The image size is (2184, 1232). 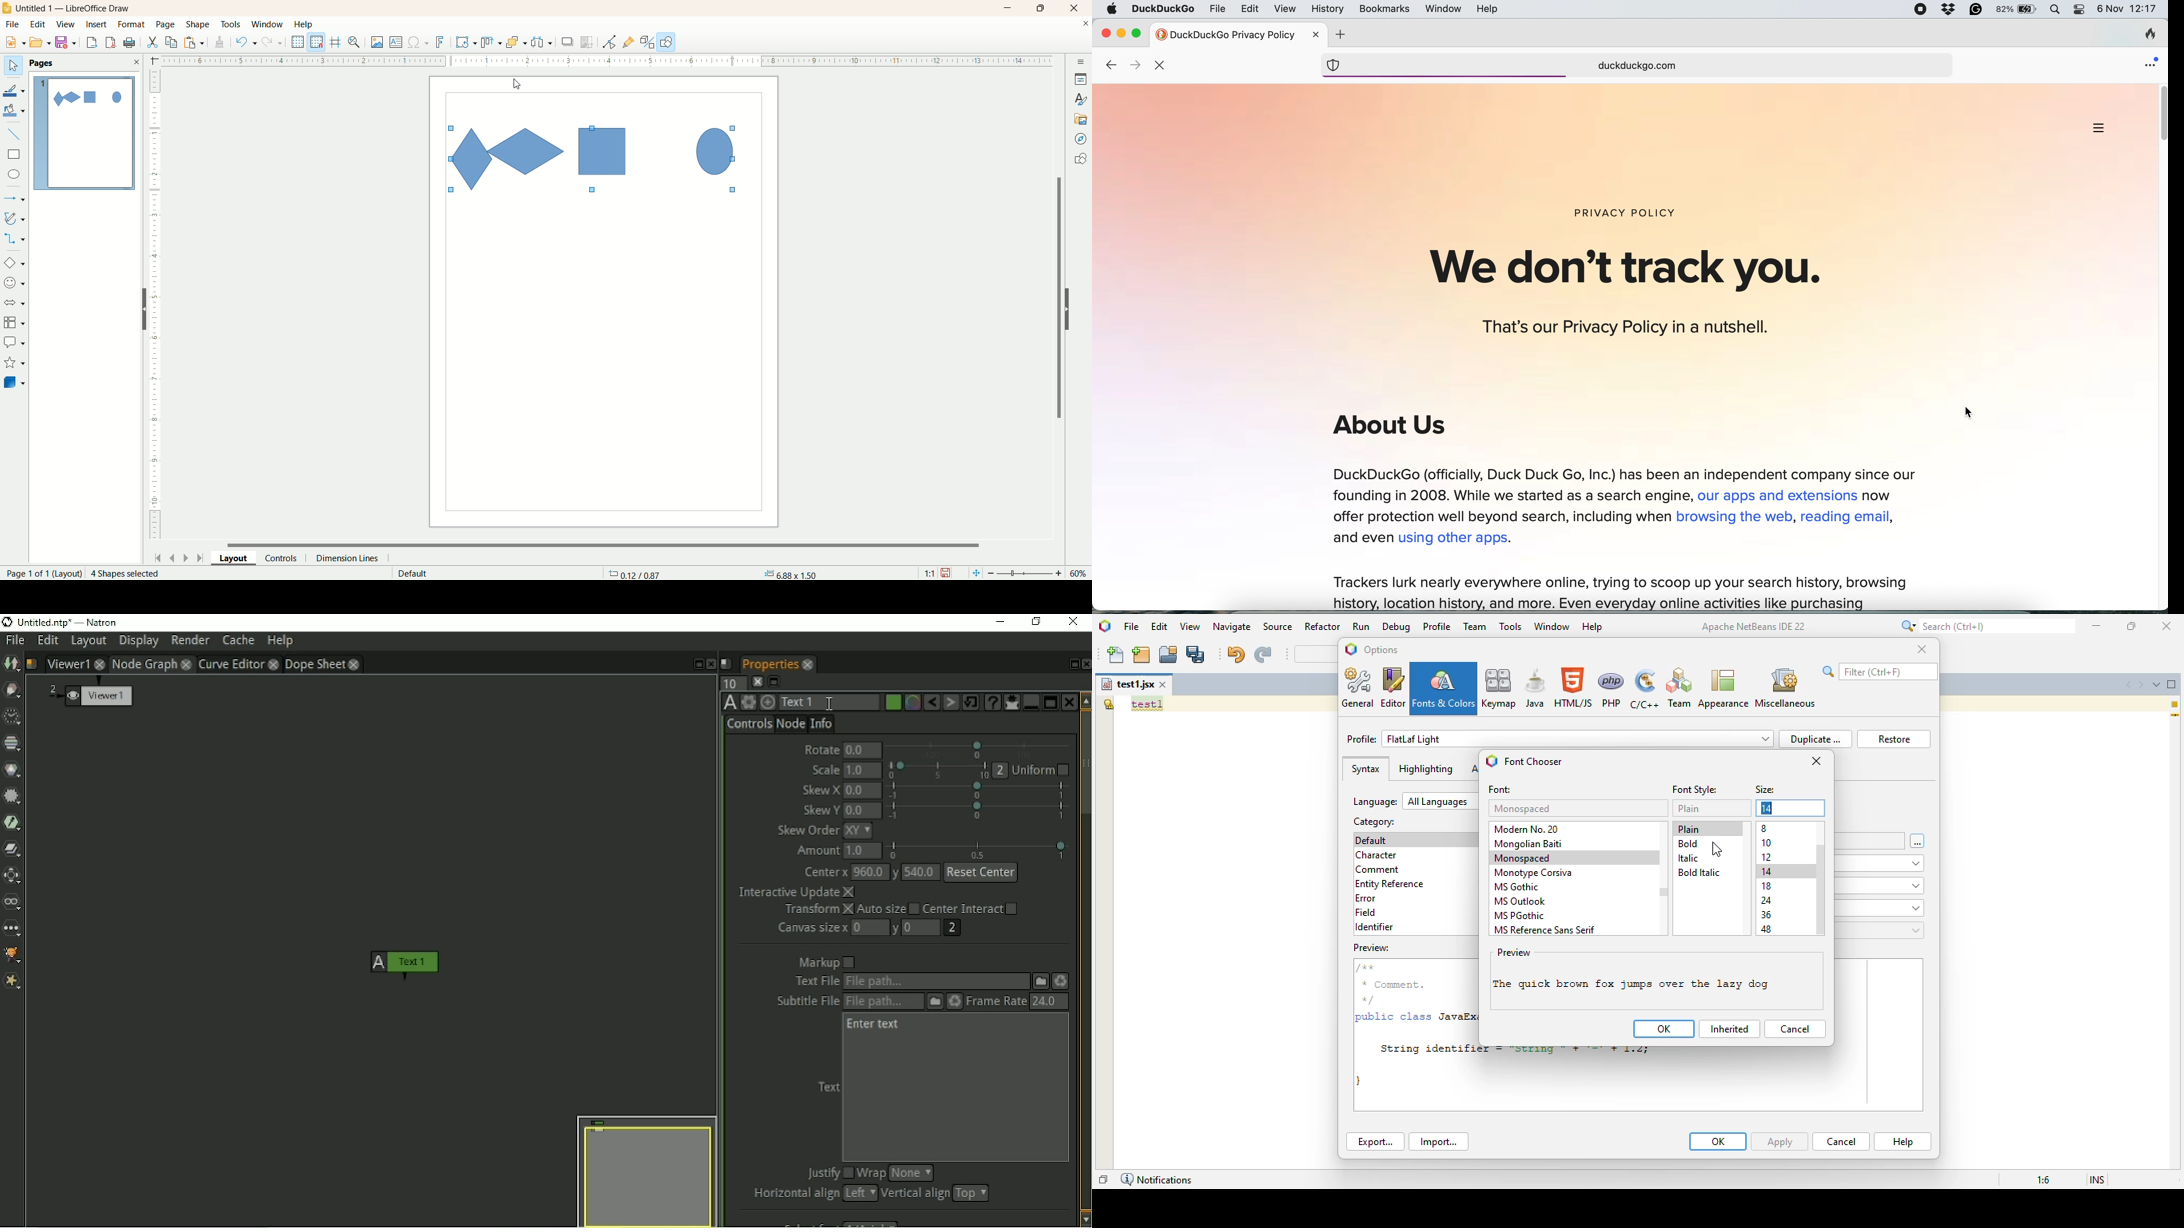 I want to click on last page, so click(x=202, y=557).